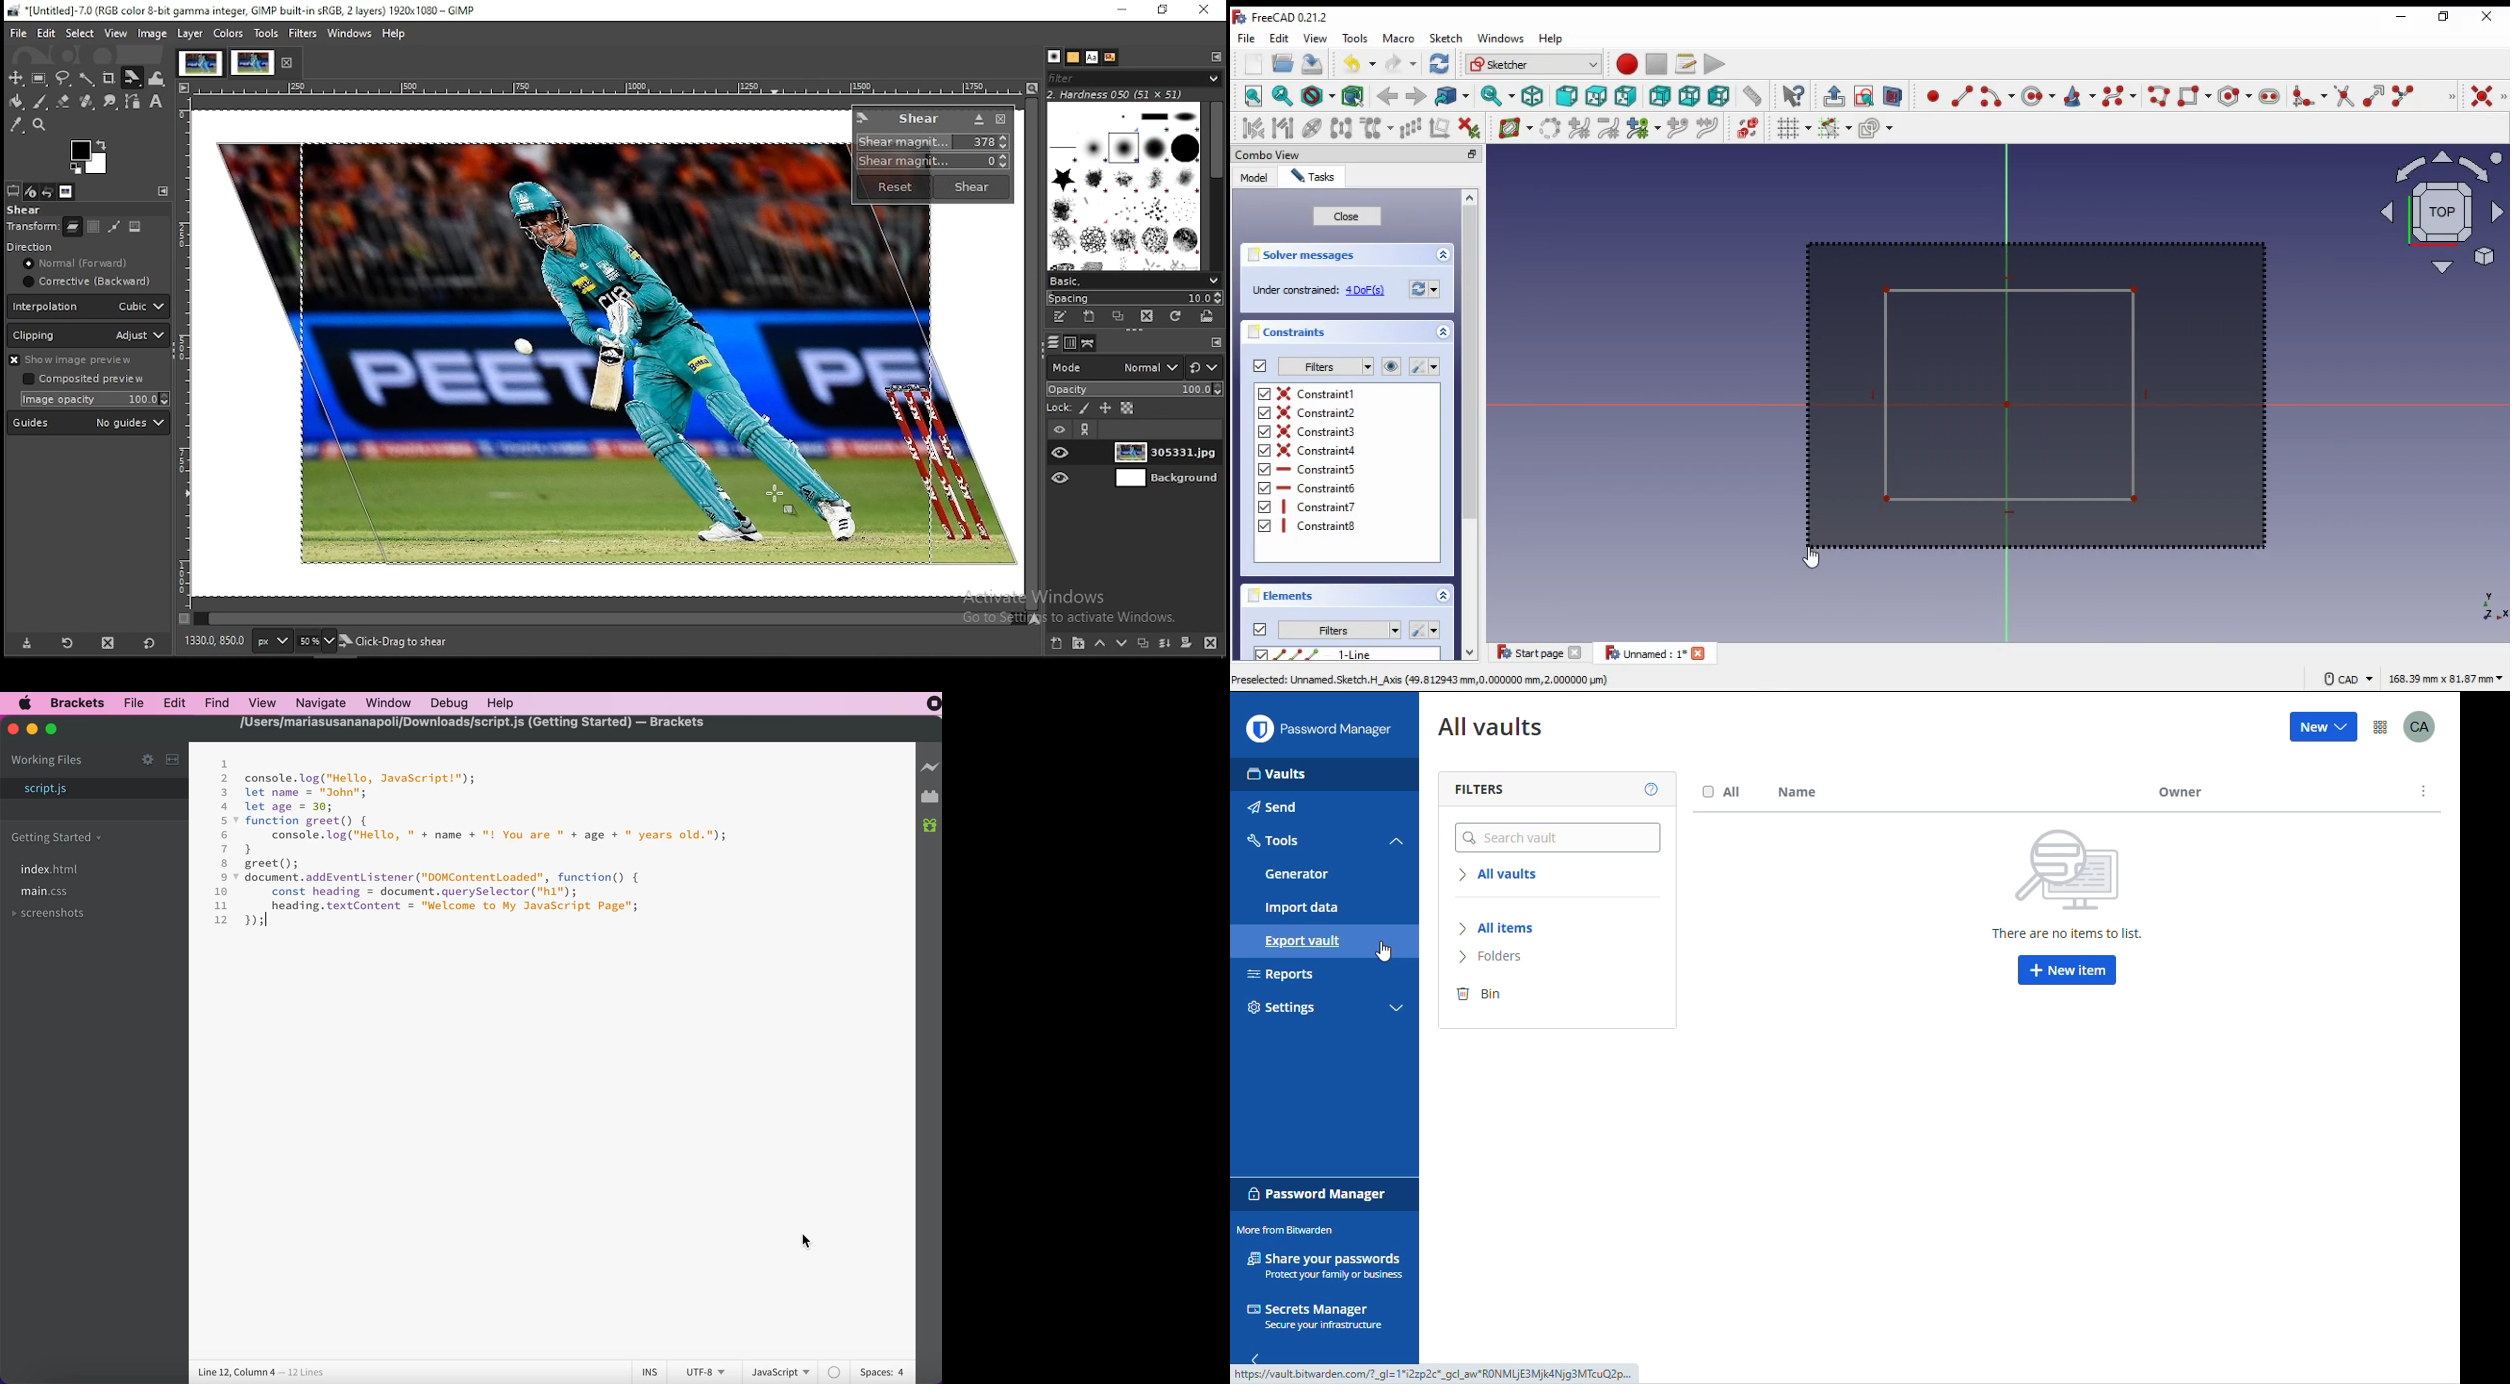  I want to click on elements, so click(1284, 596).